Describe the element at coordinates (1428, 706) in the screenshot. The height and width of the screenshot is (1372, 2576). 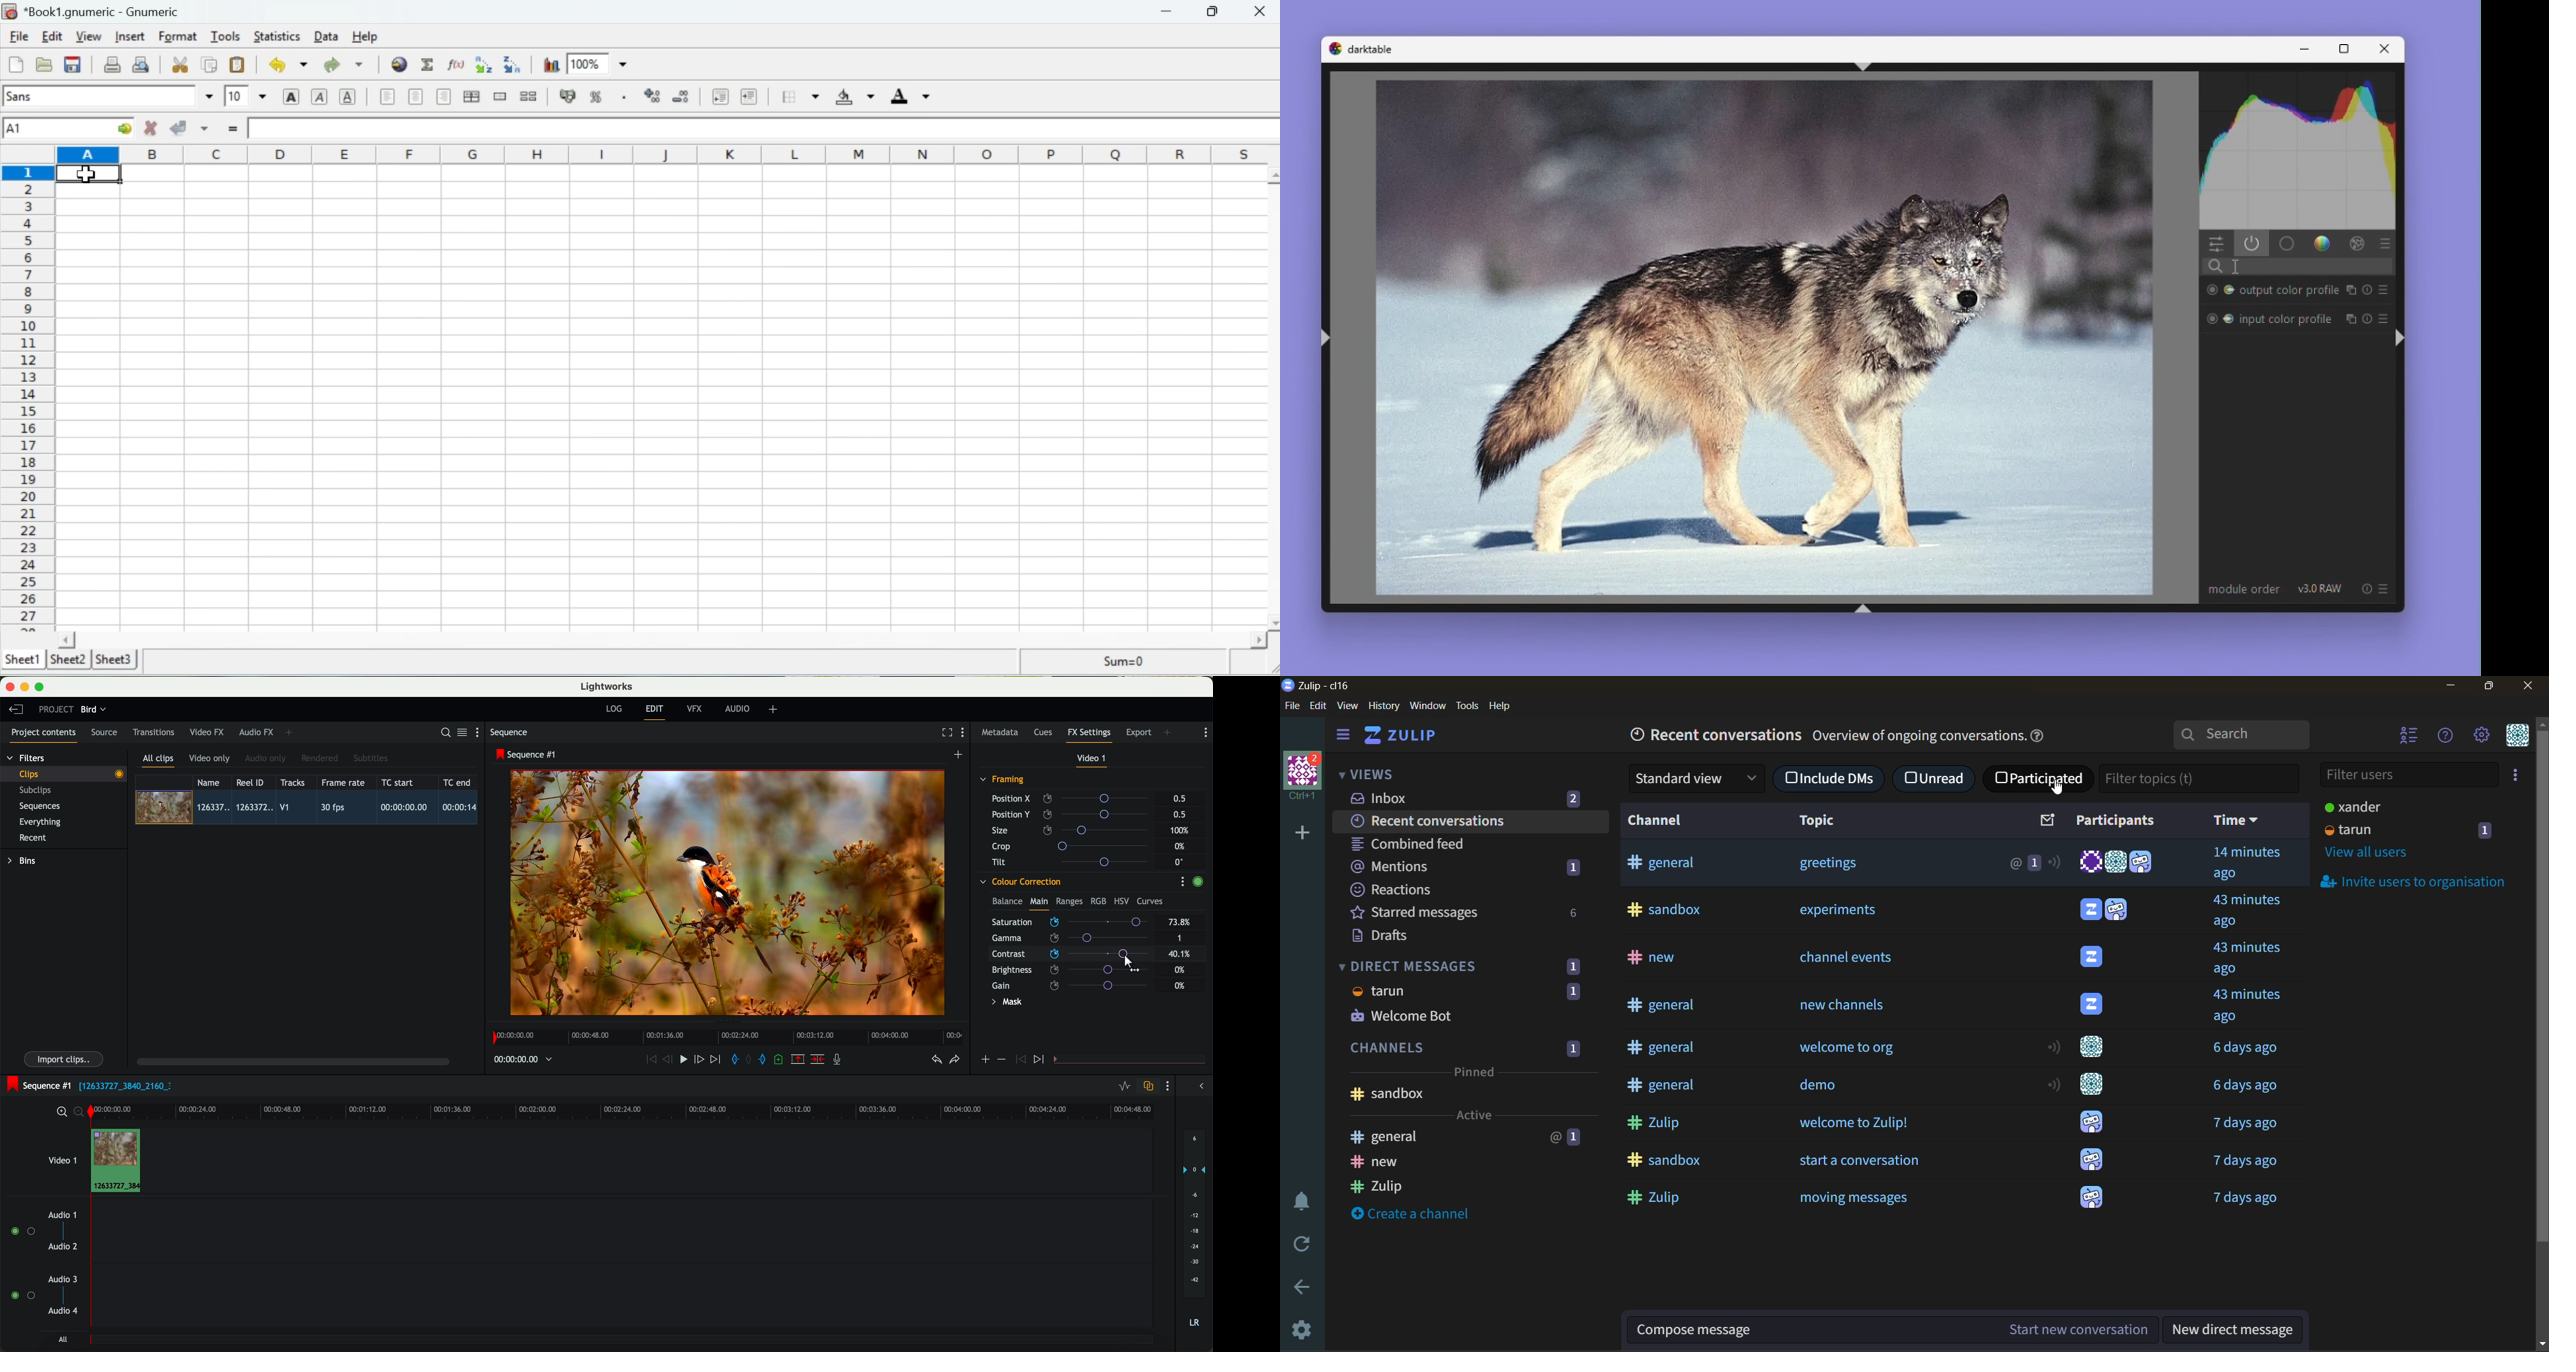
I see `window` at that location.